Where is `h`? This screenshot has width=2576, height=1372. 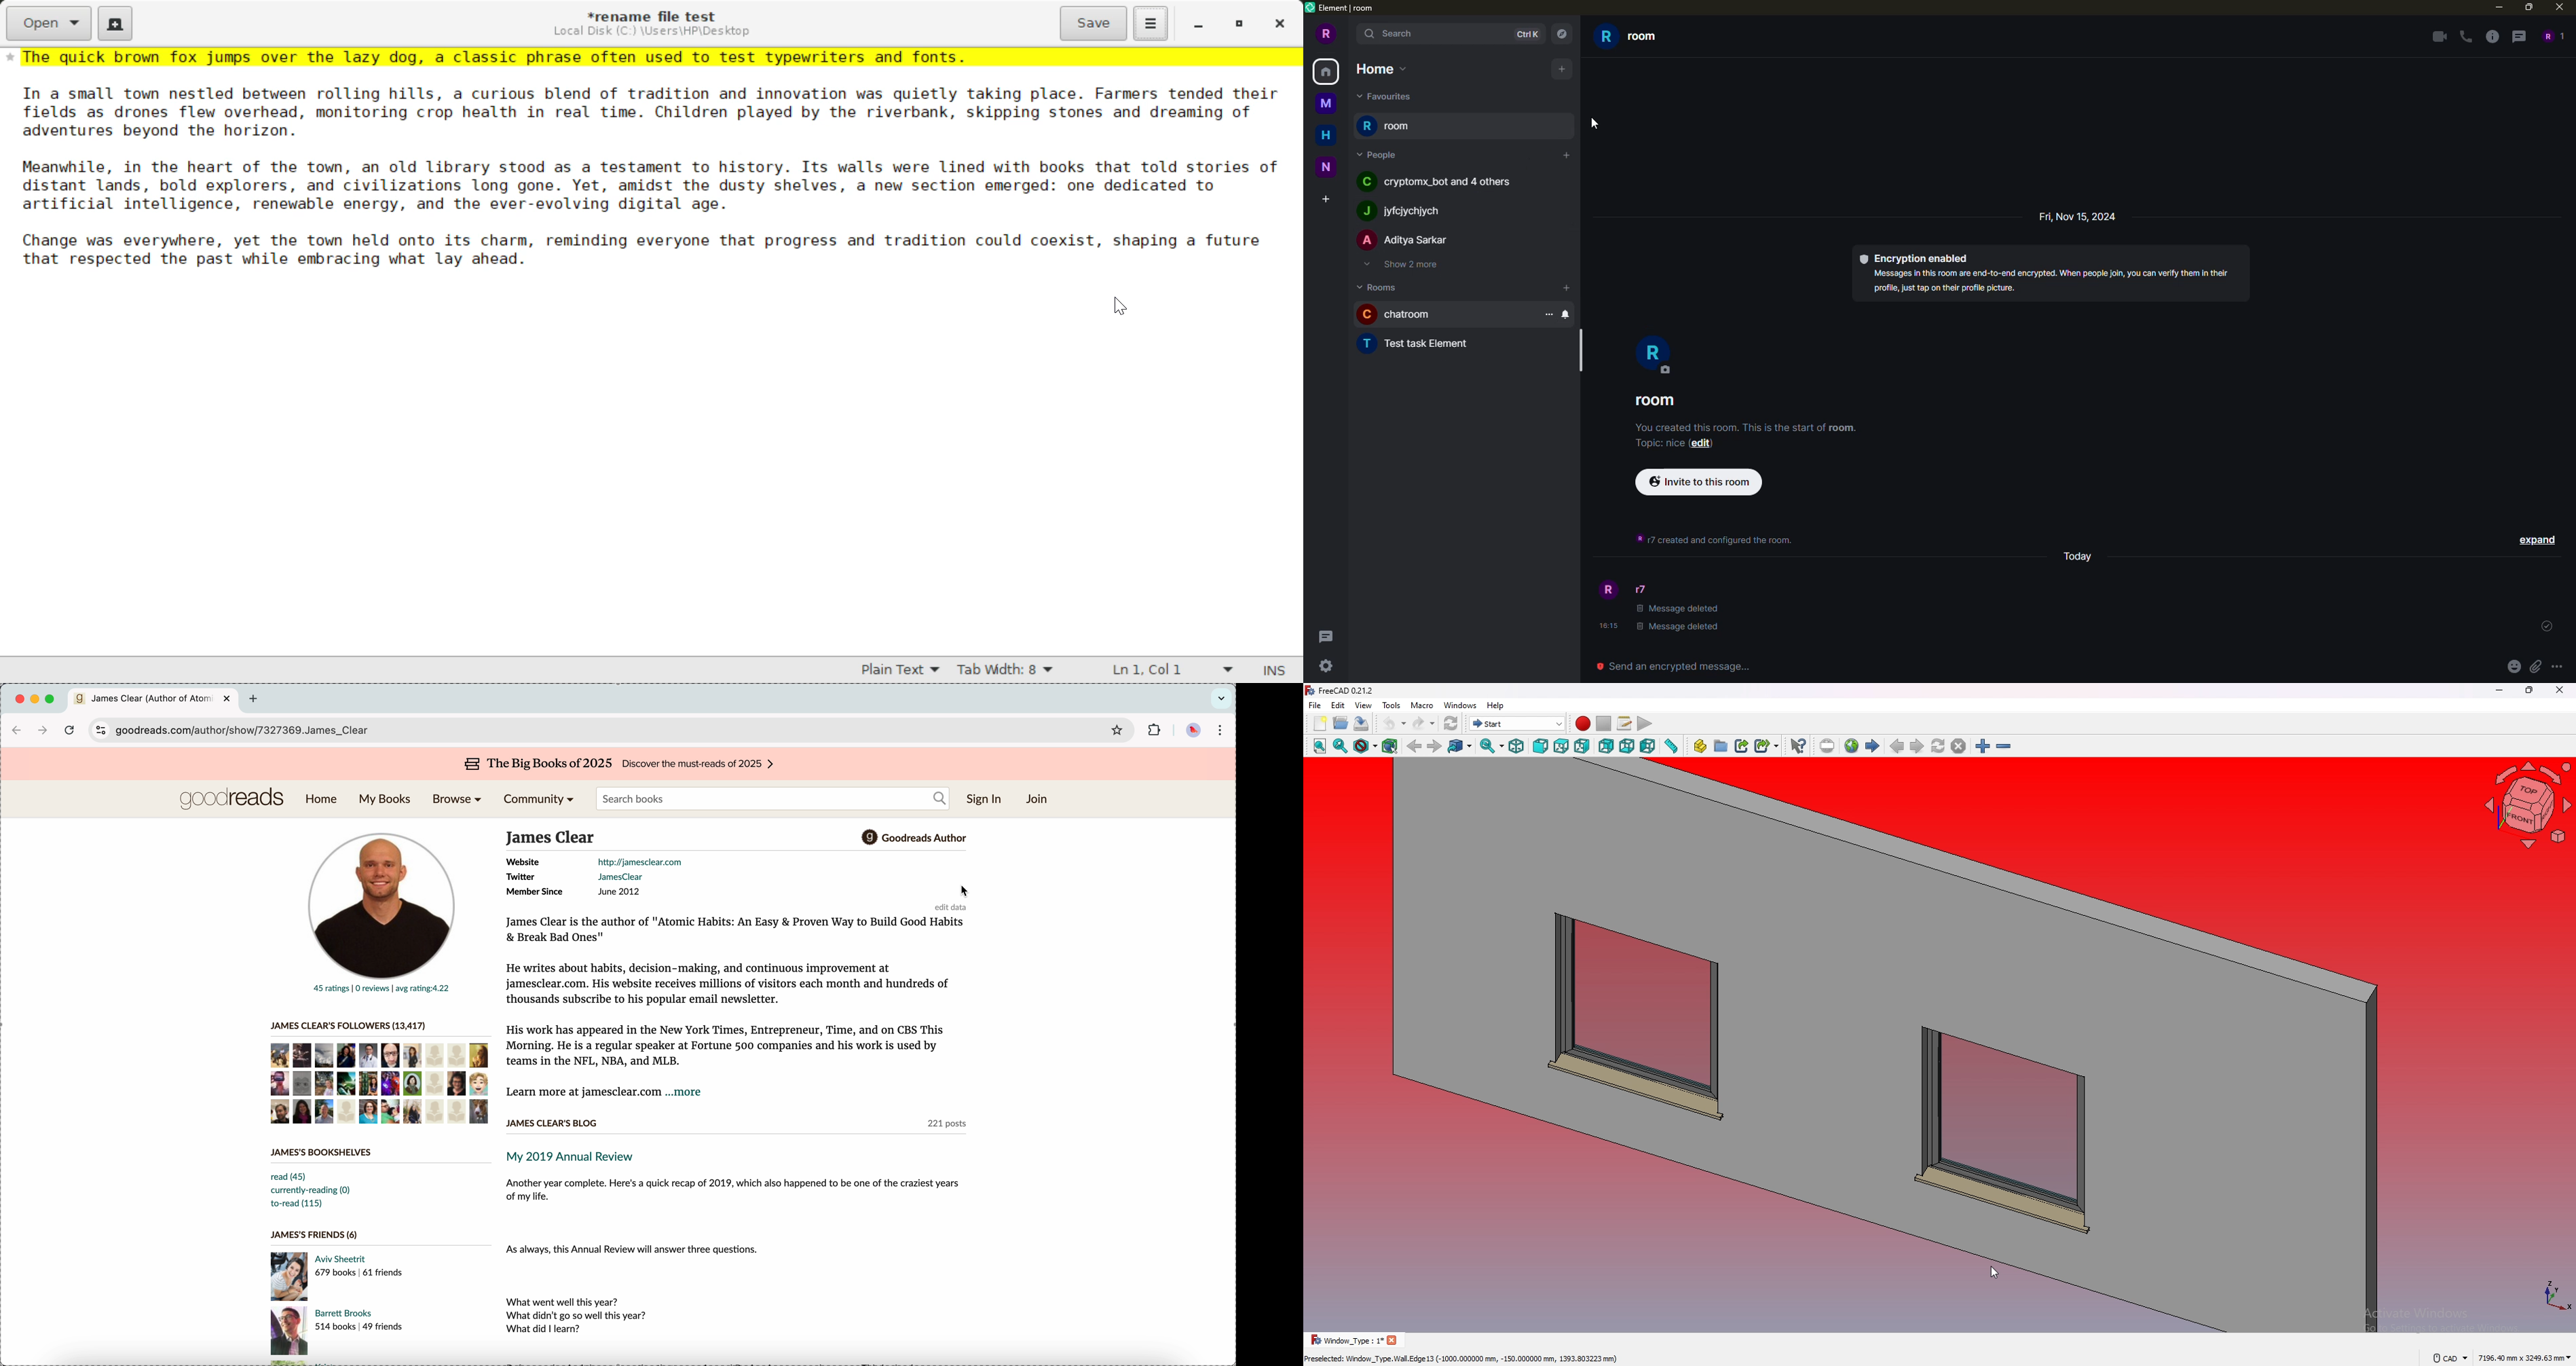 h is located at coordinates (1326, 136).